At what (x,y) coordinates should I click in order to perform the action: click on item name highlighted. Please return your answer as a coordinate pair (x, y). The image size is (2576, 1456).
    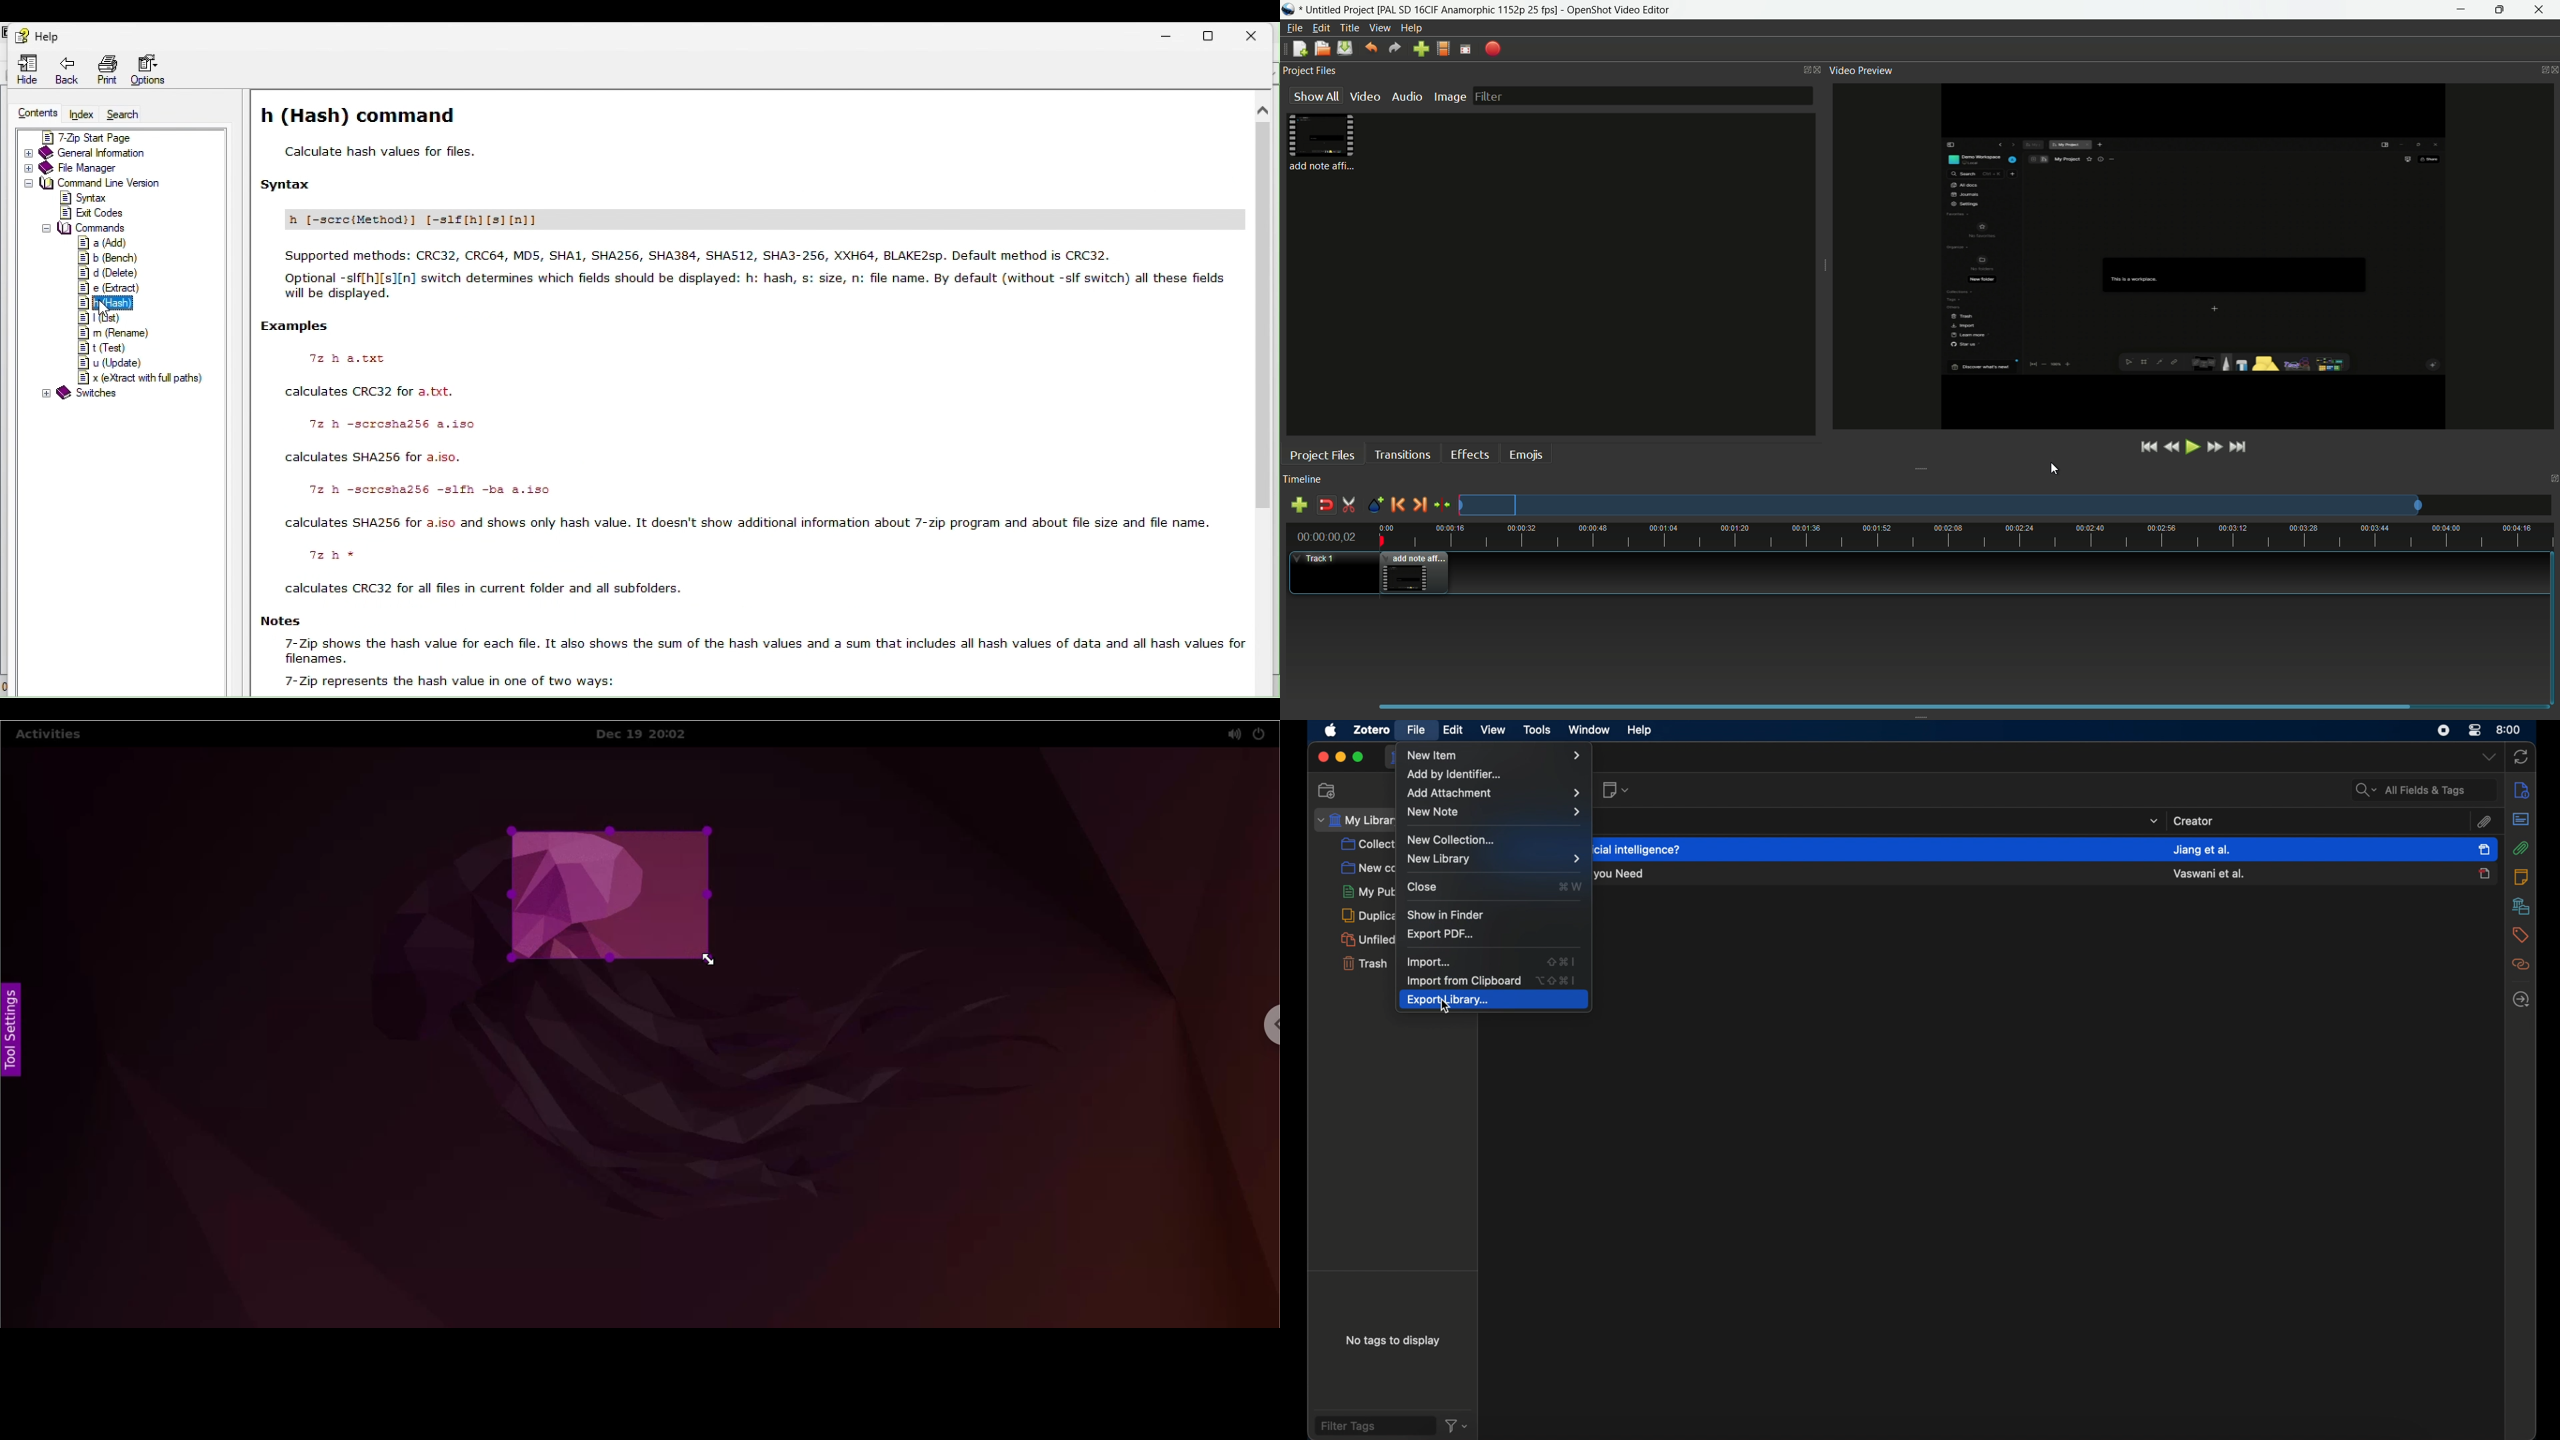
    Looking at the image, I should click on (1641, 849).